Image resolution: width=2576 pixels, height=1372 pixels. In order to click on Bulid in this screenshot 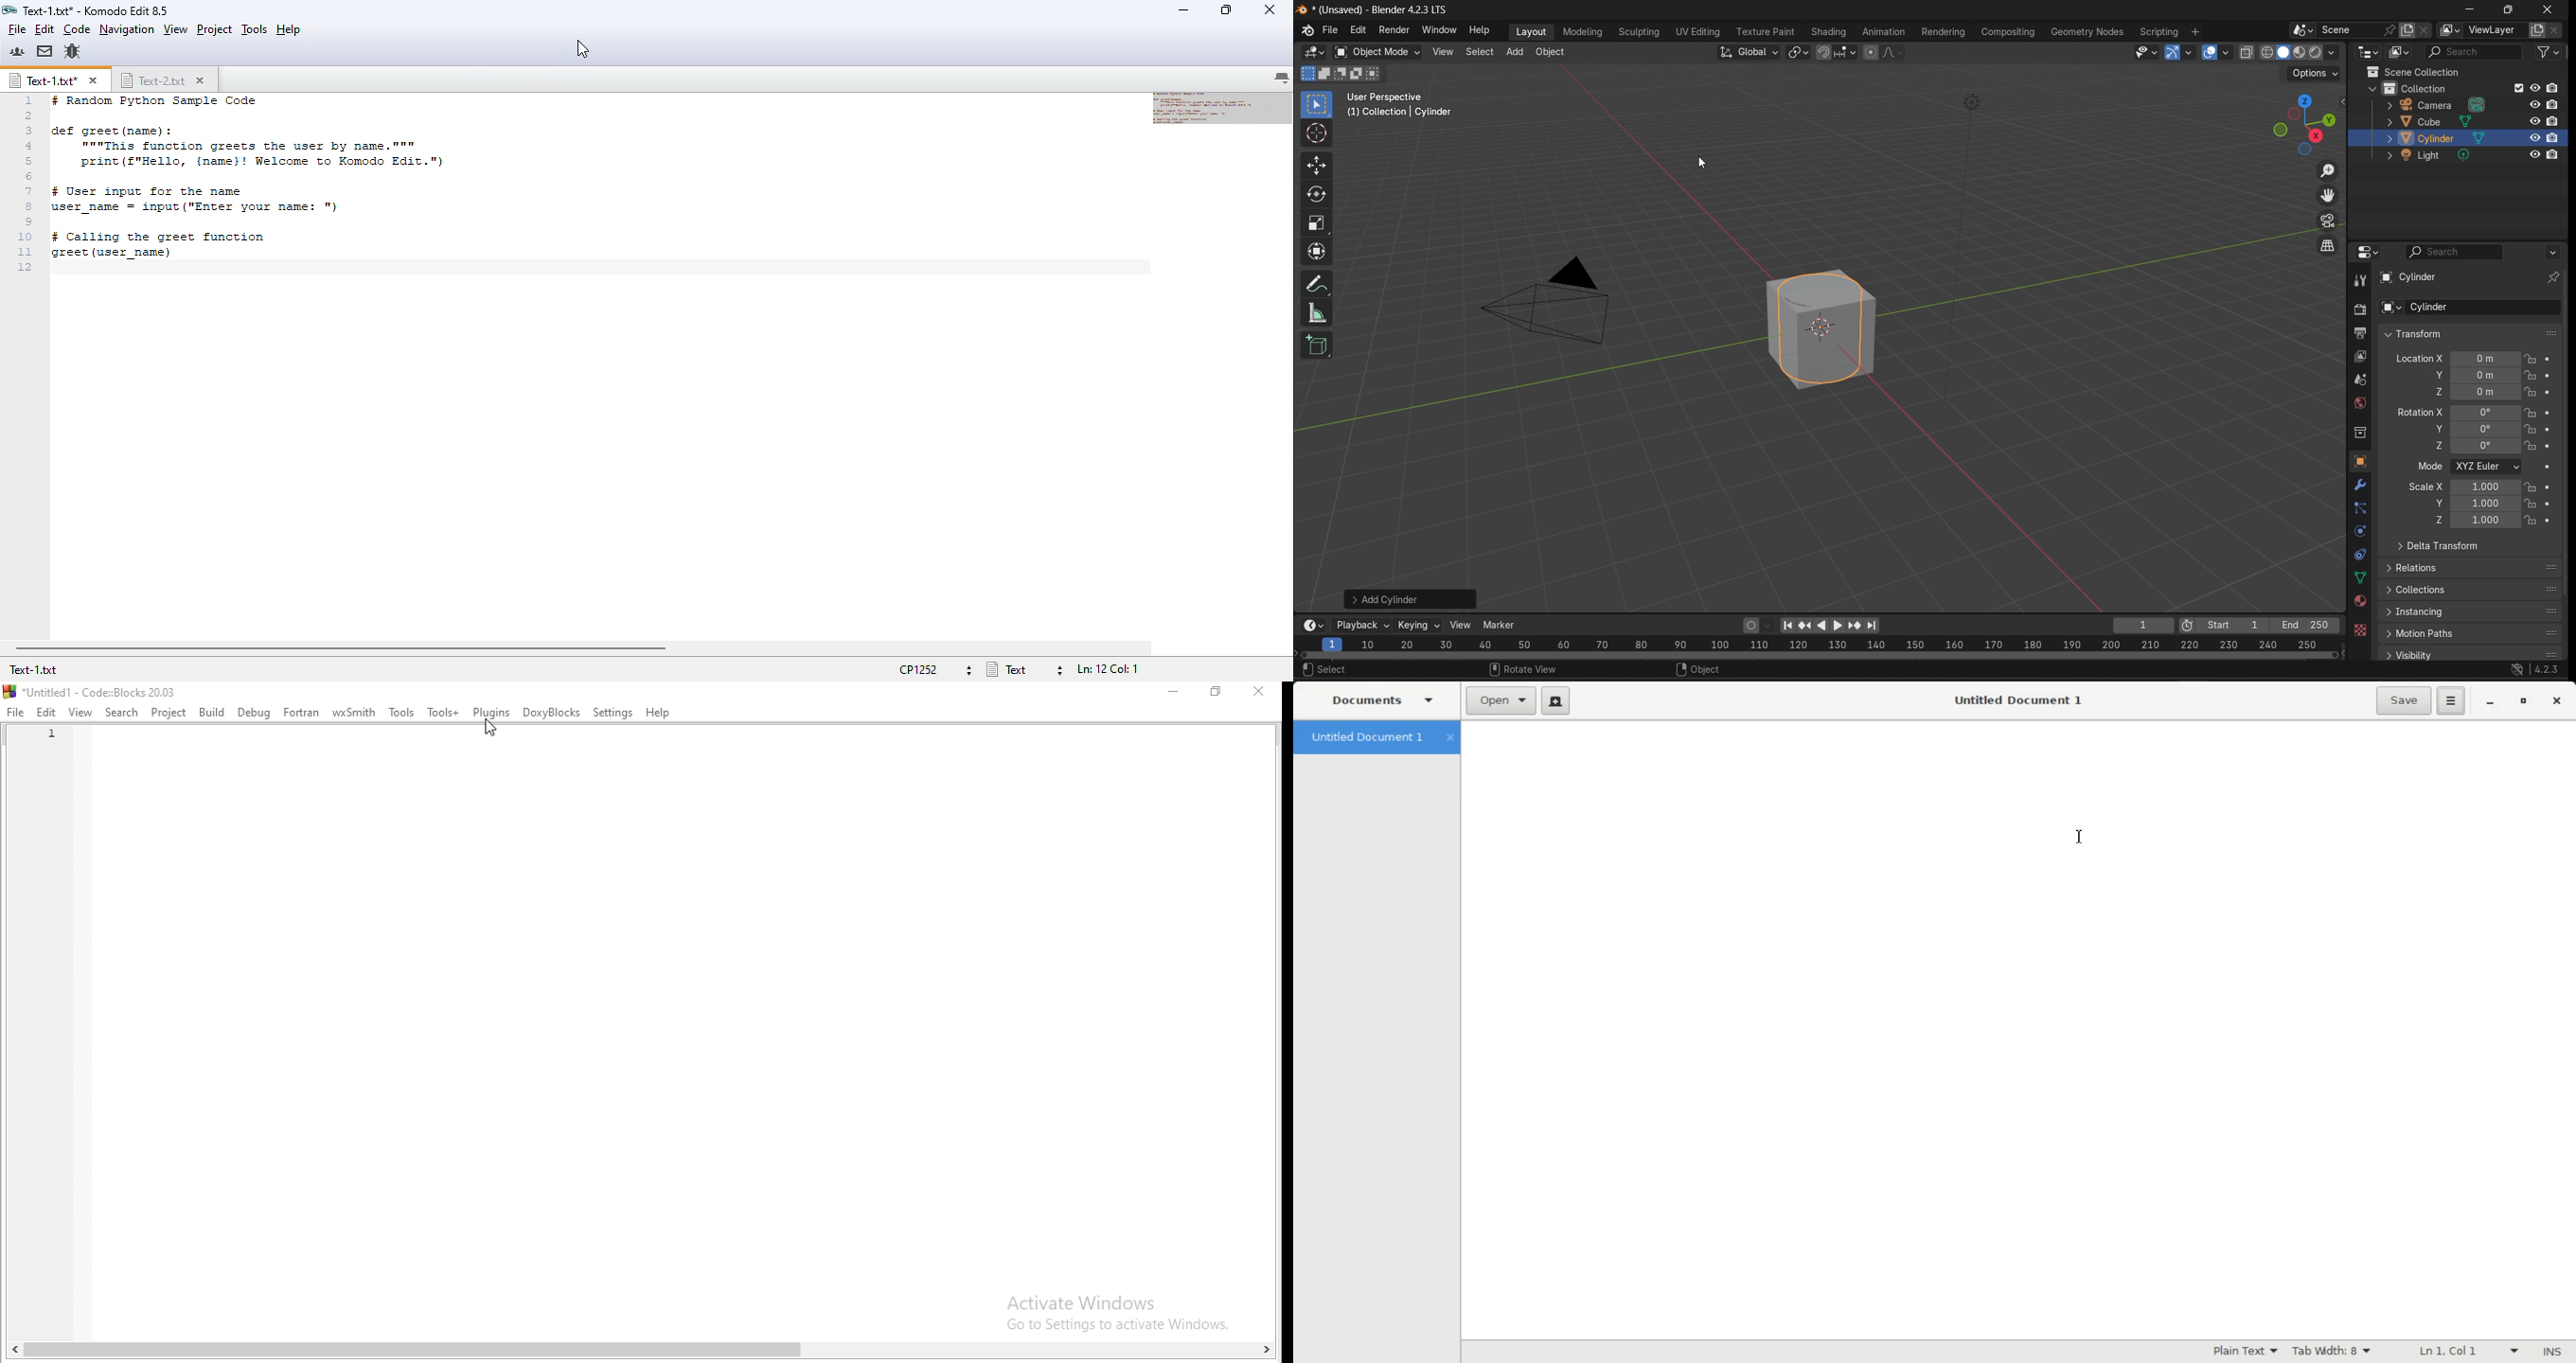, I will do `click(213, 712)`.